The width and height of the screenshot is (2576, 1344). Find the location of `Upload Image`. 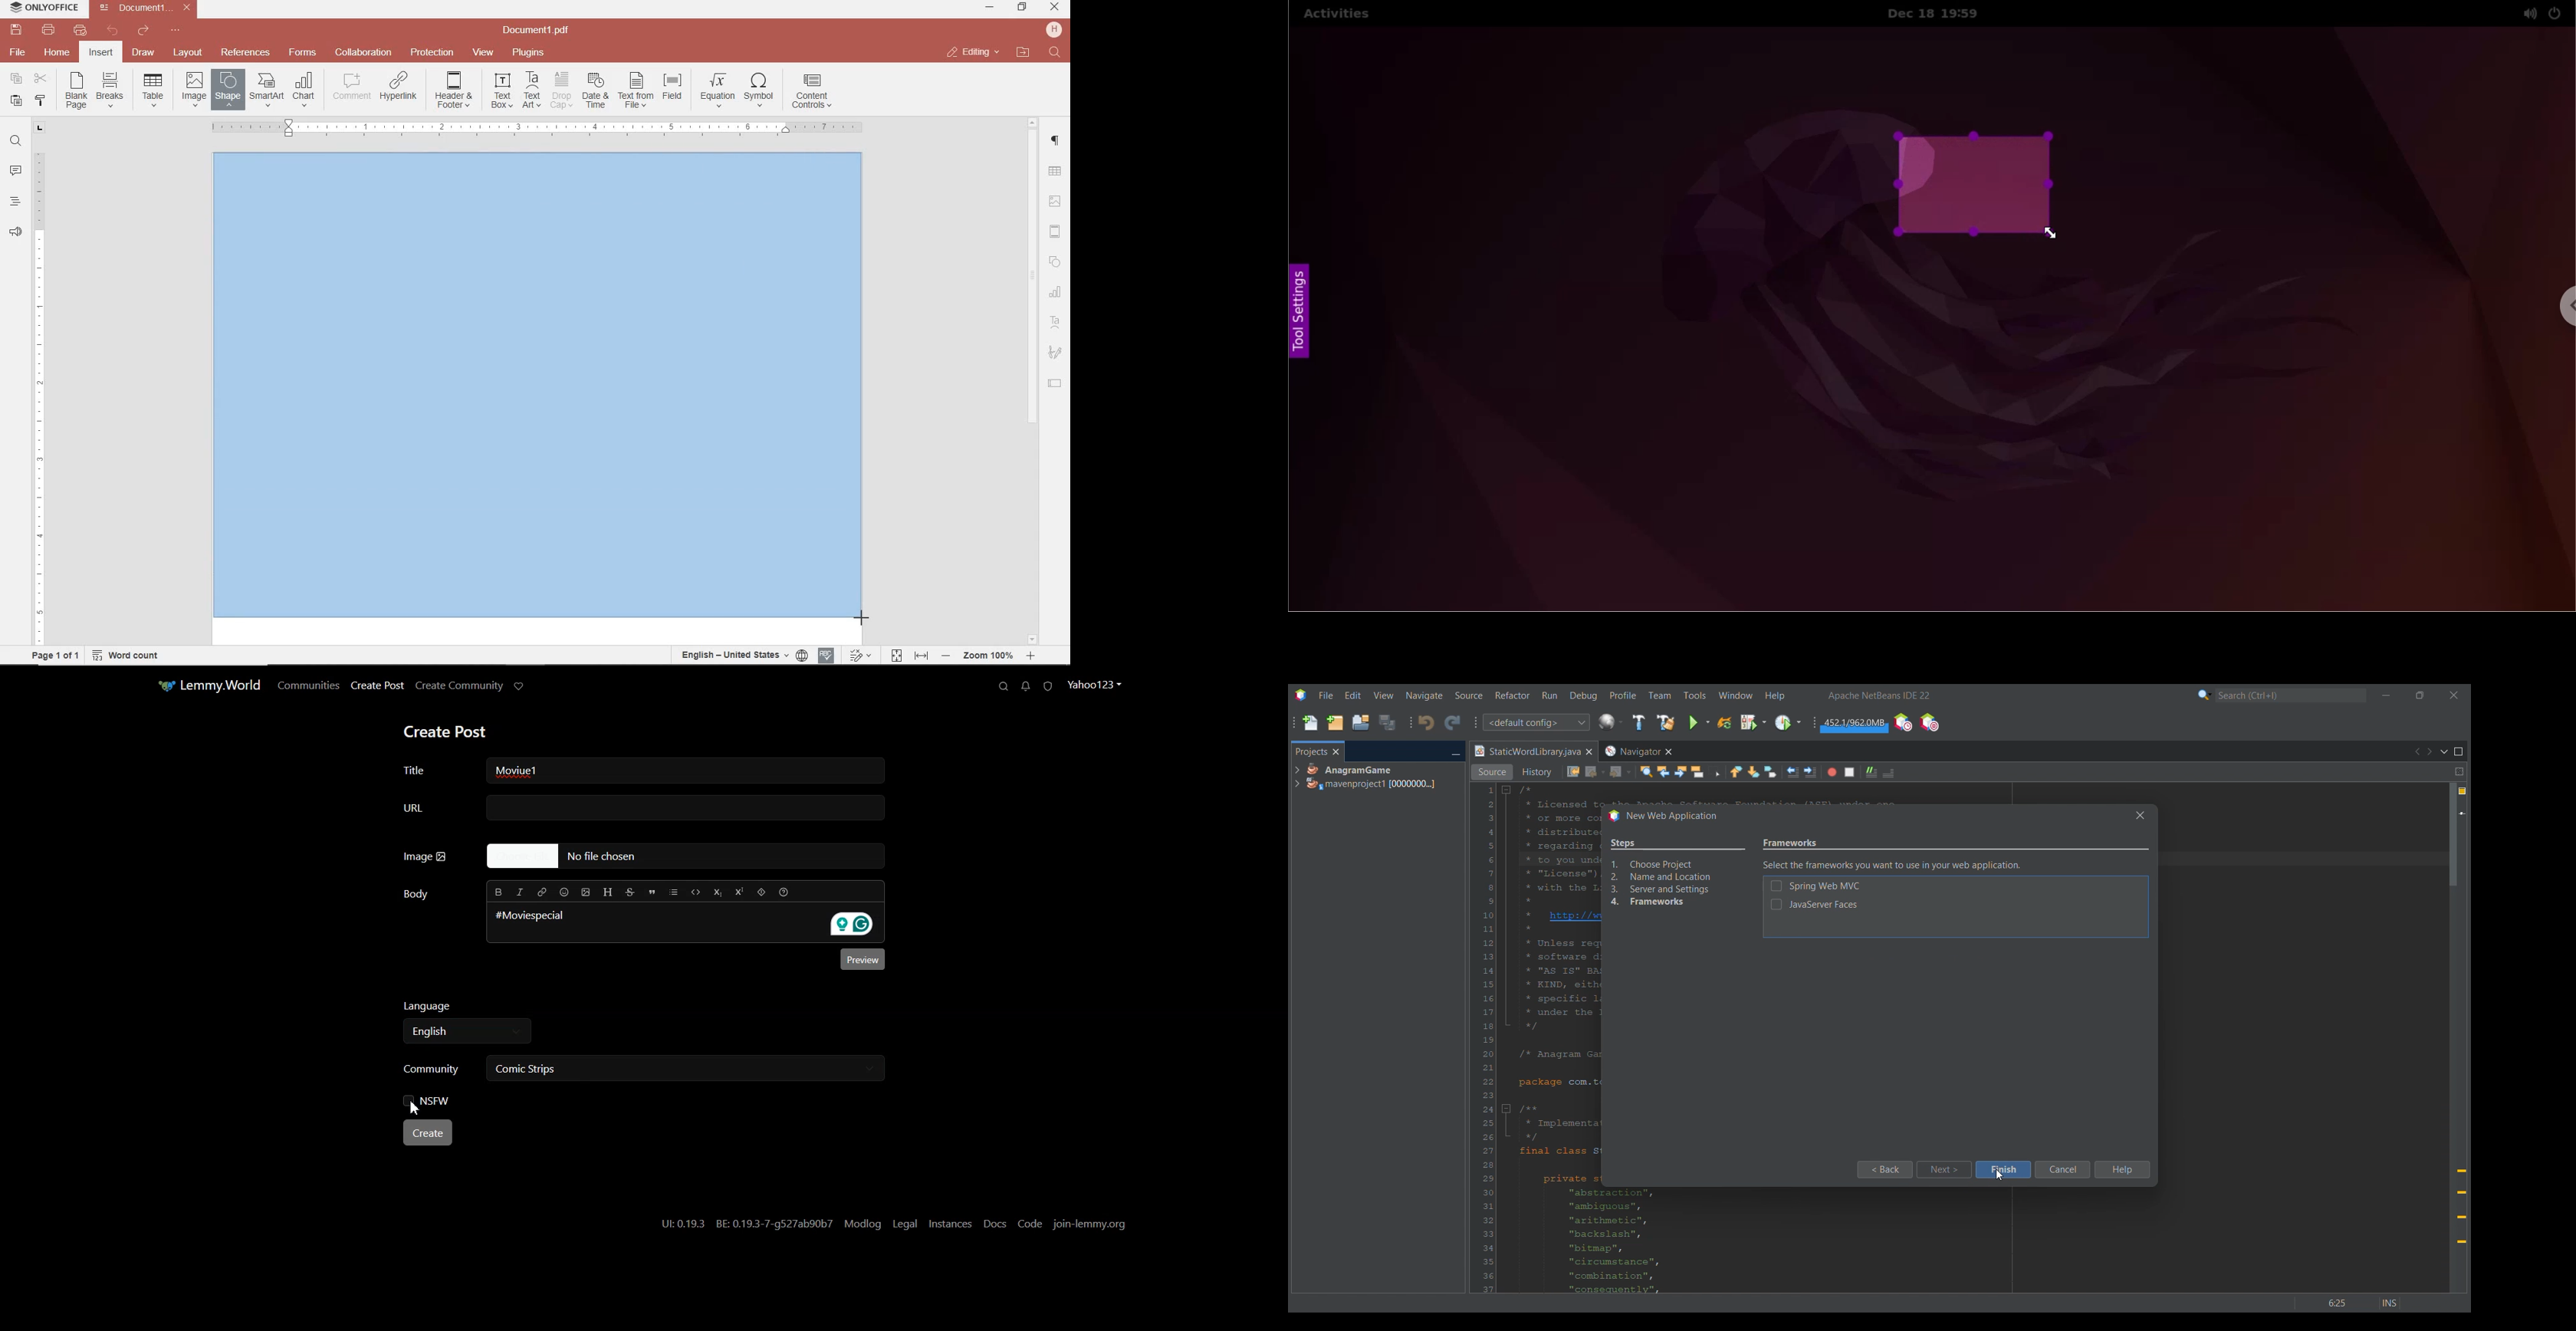

Upload Image is located at coordinates (589, 892).